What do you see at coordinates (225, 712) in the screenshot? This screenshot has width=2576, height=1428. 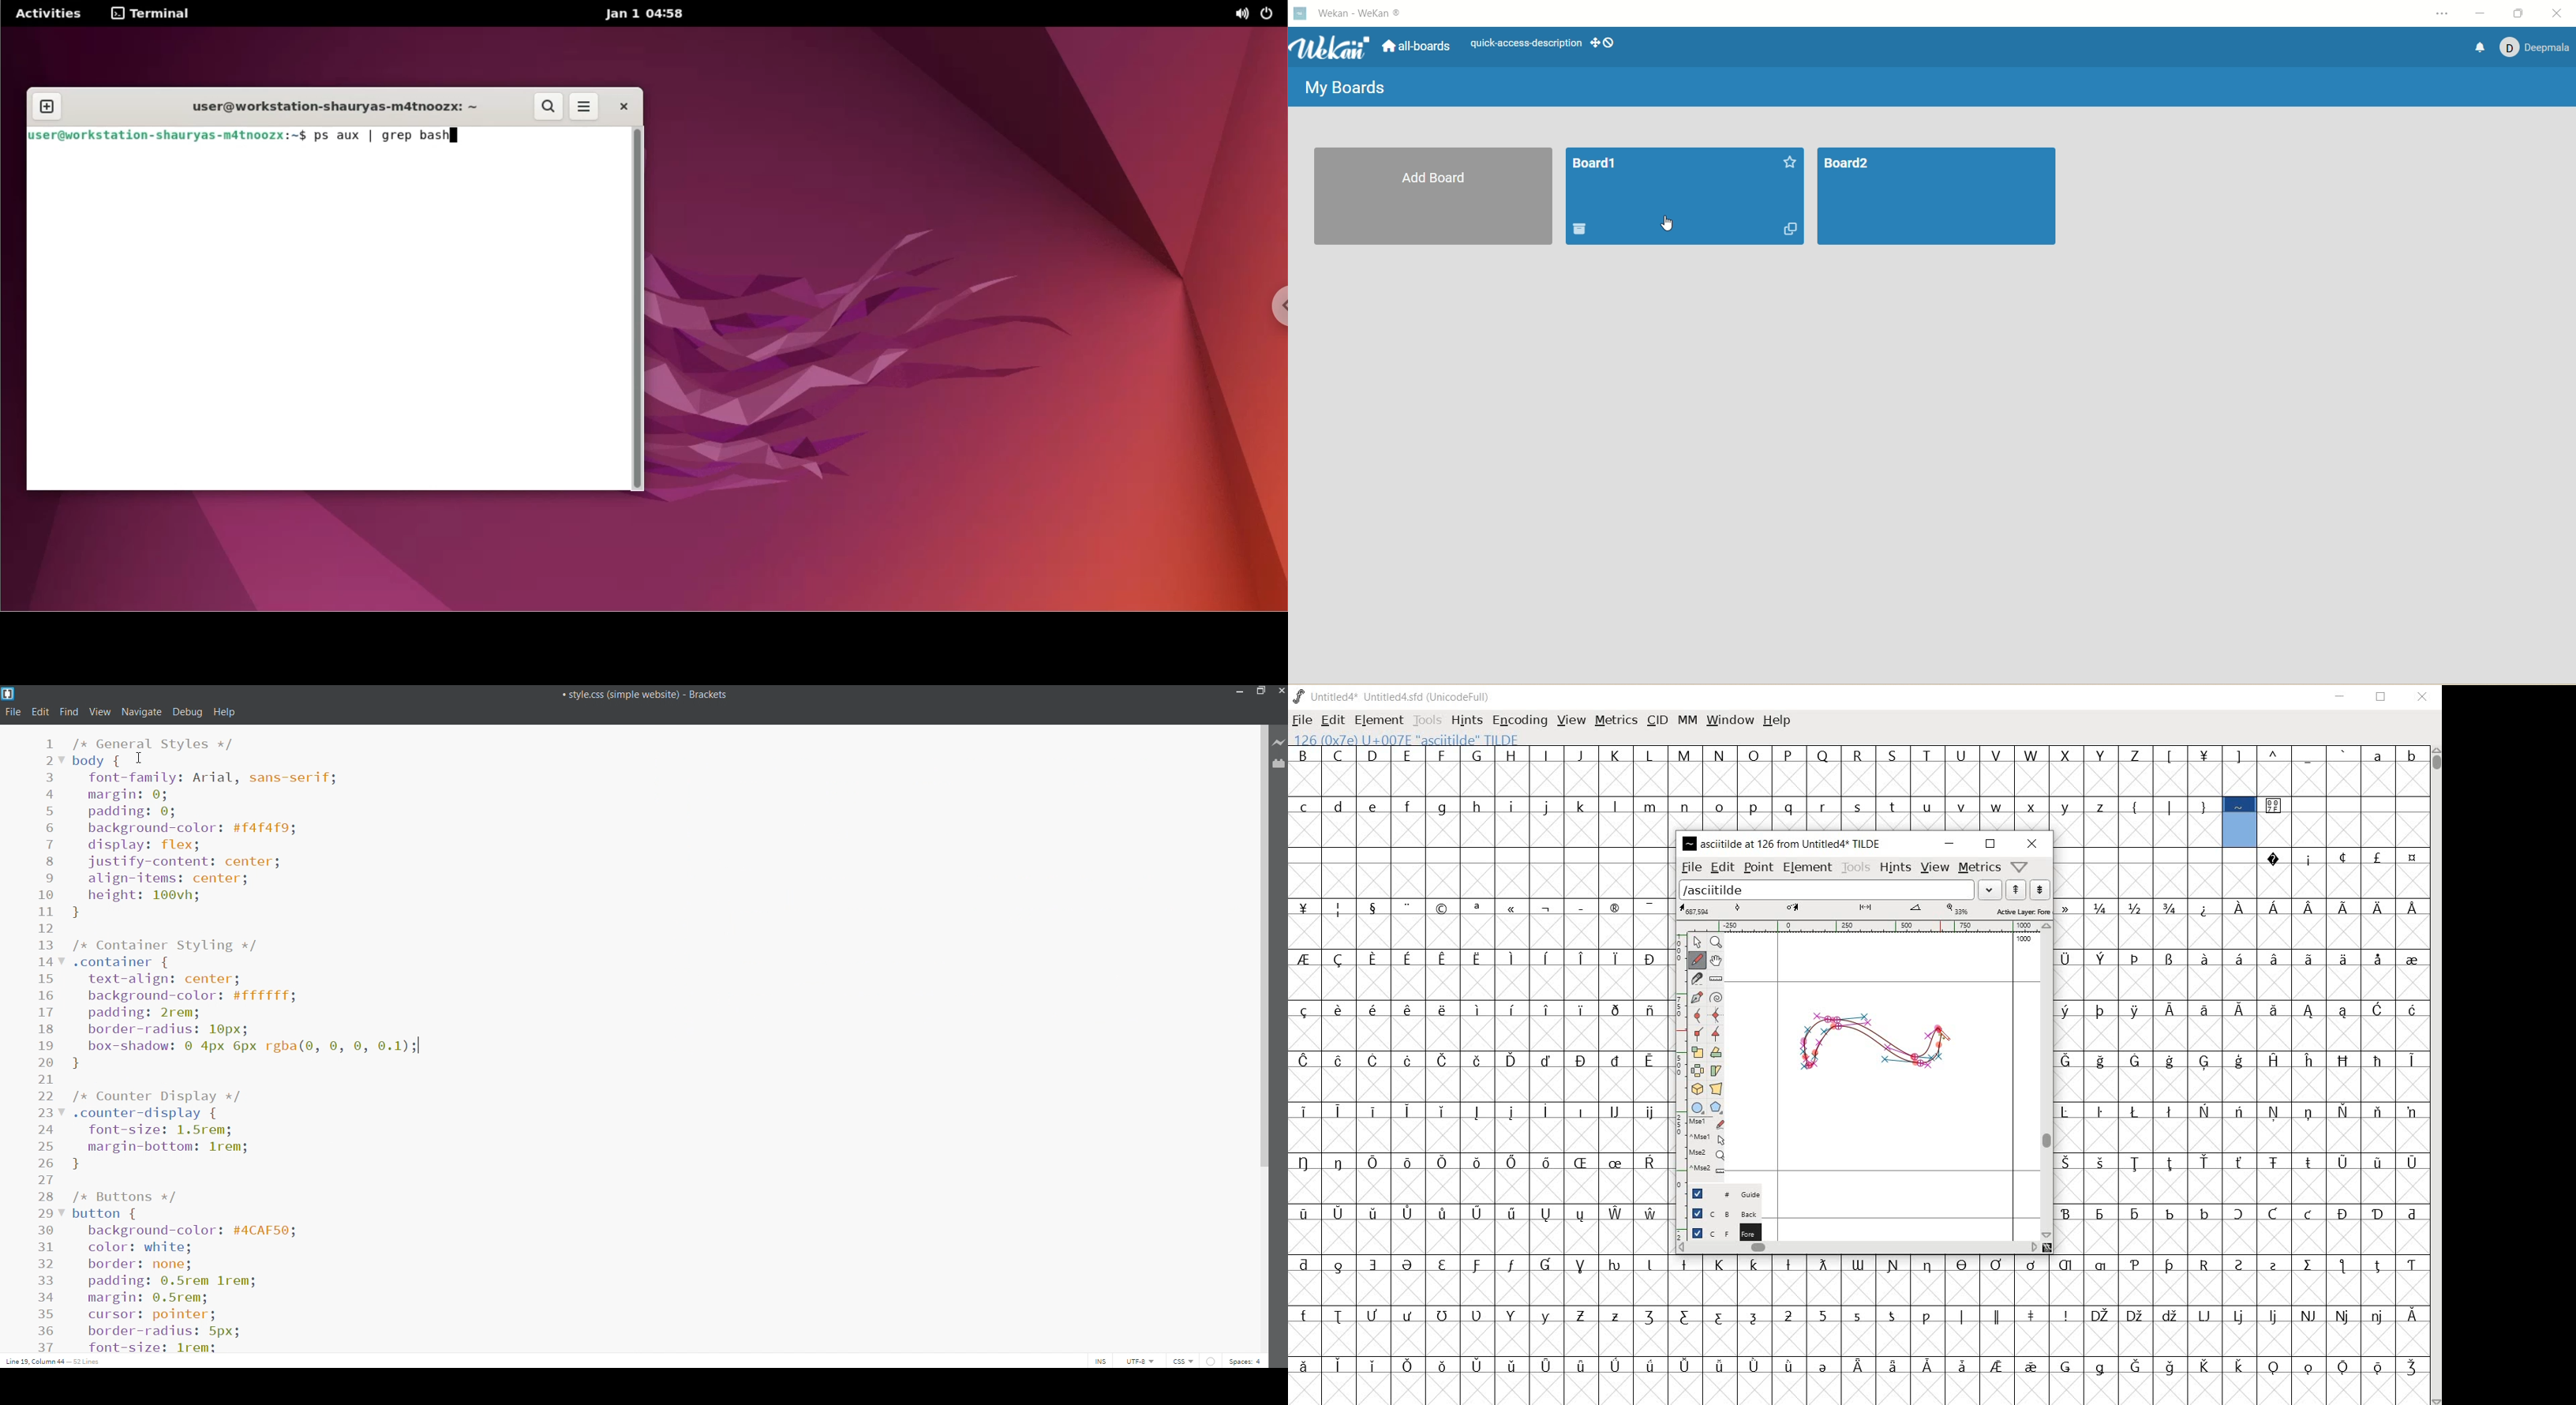 I see `help` at bounding box center [225, 712].